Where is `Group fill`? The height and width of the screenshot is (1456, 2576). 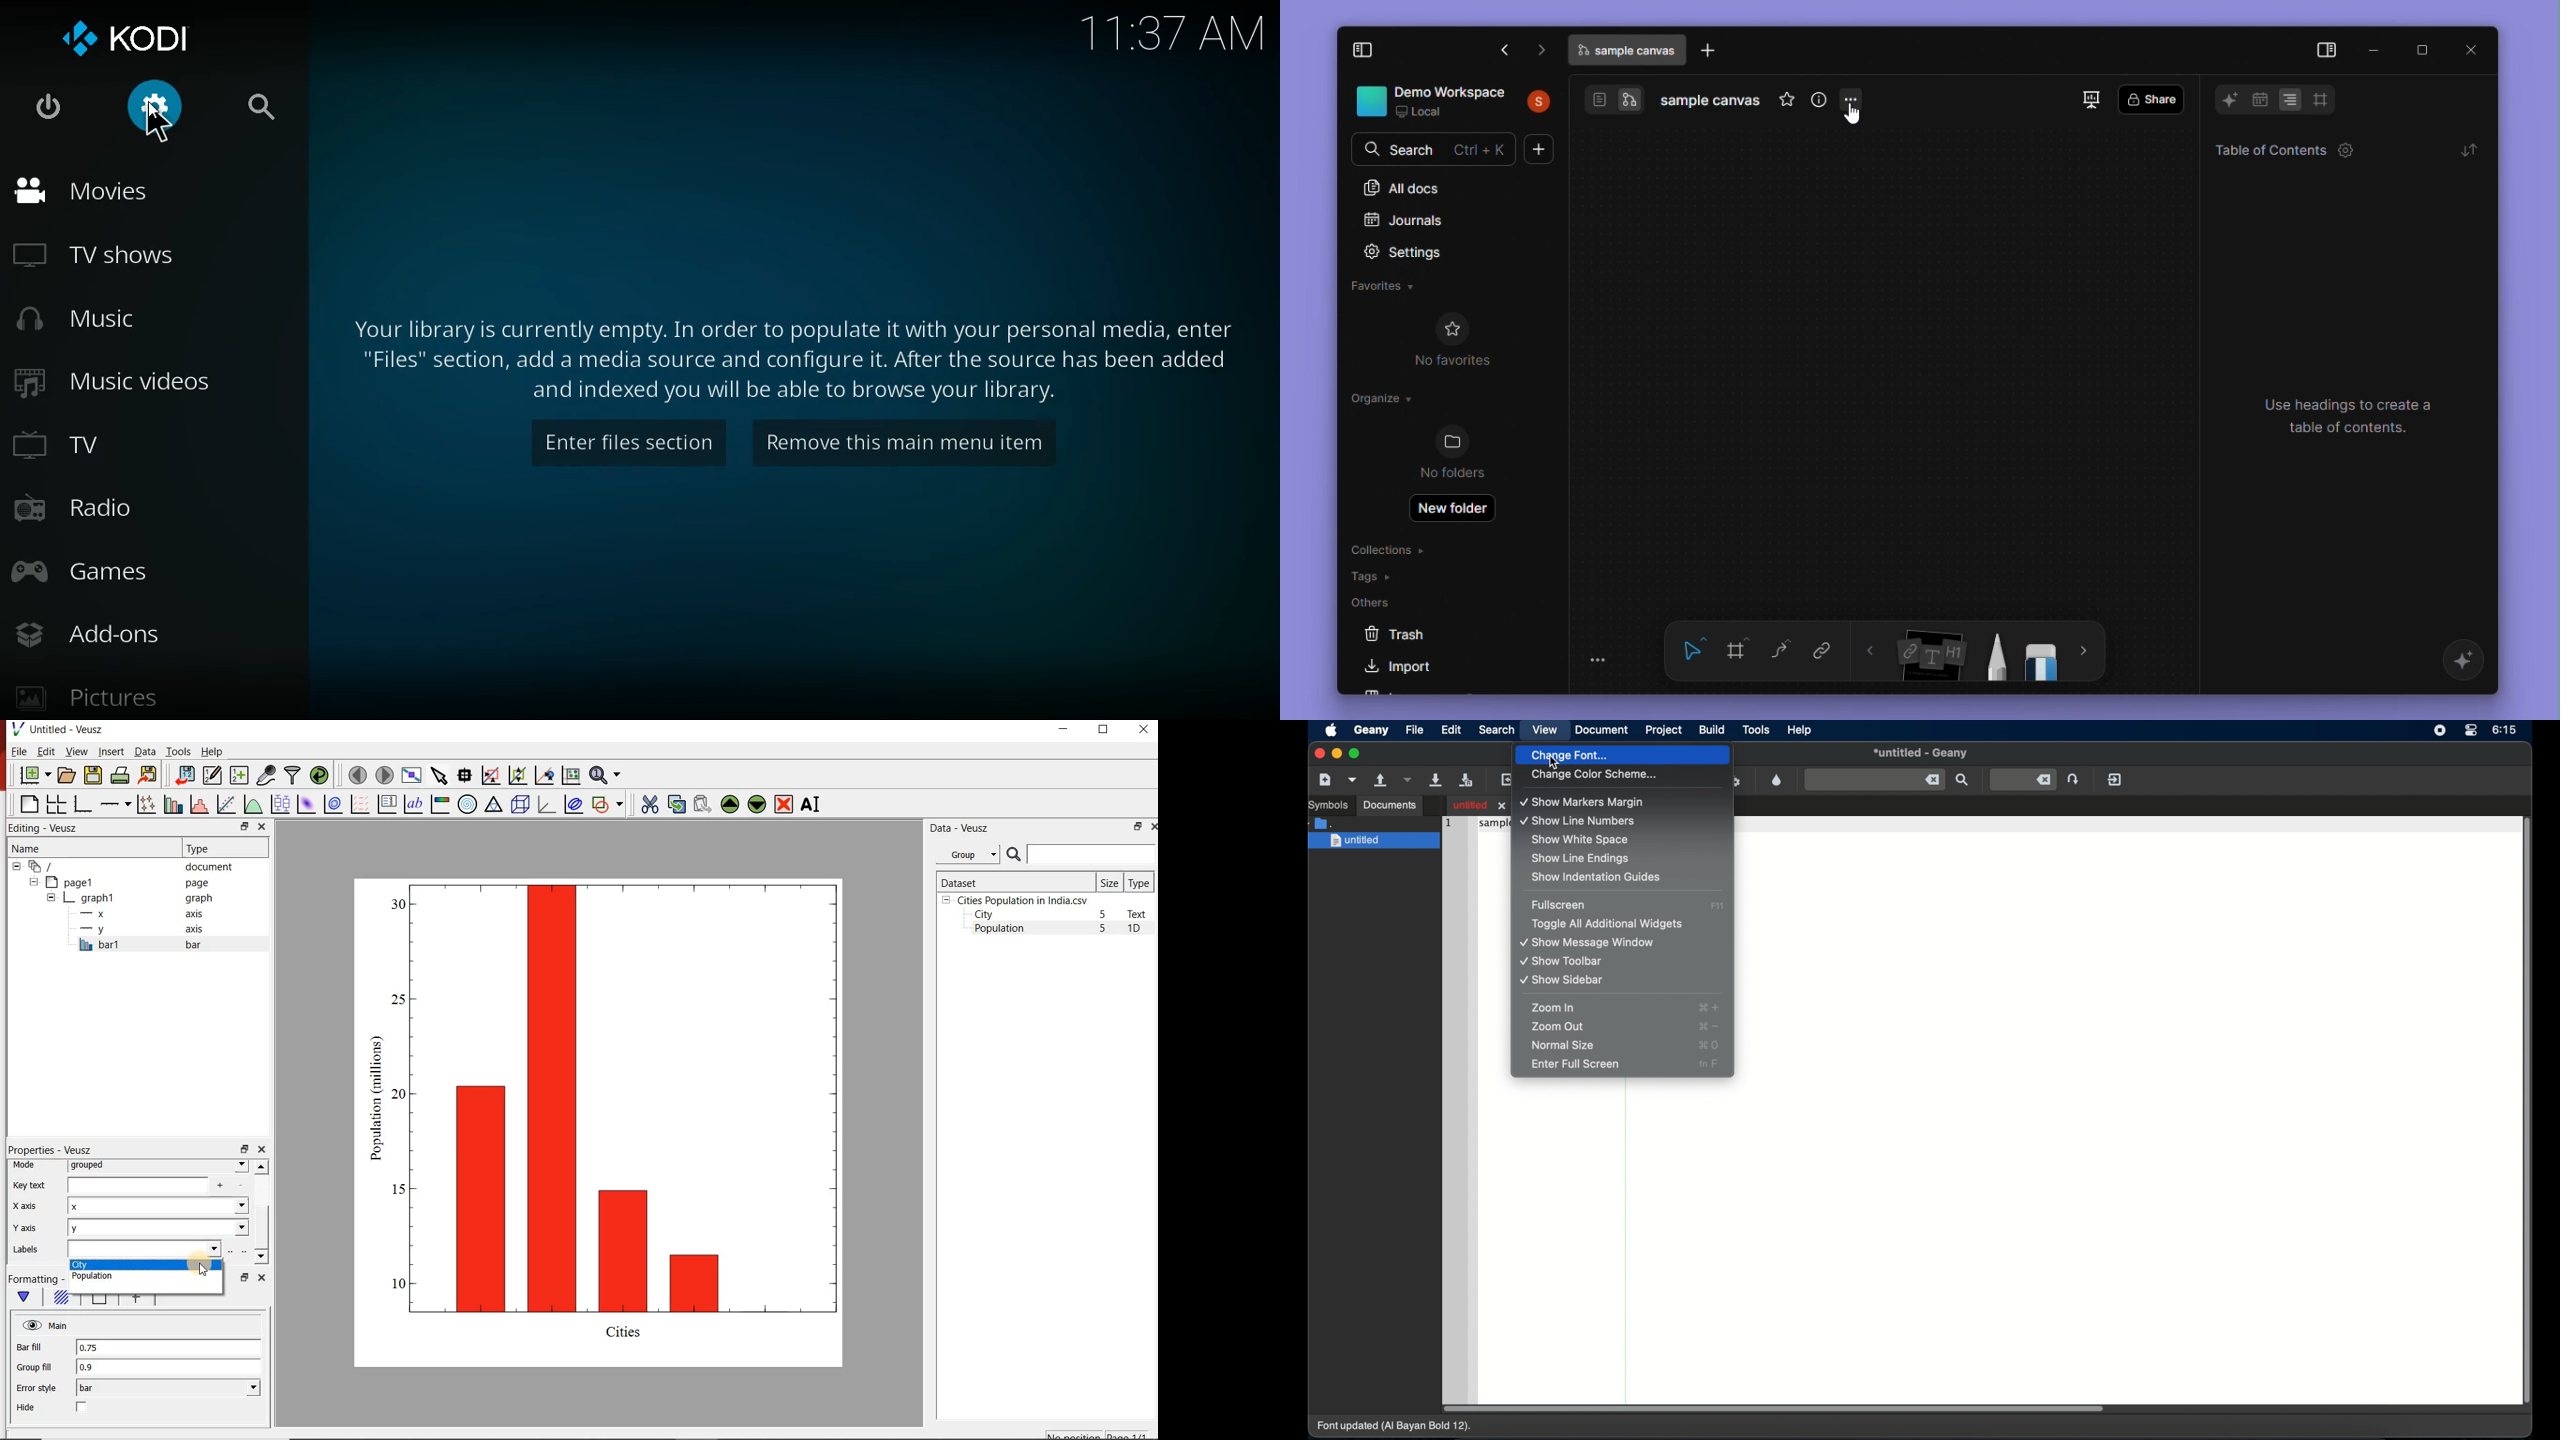 Group fill is located at coordinates (40, 1367).